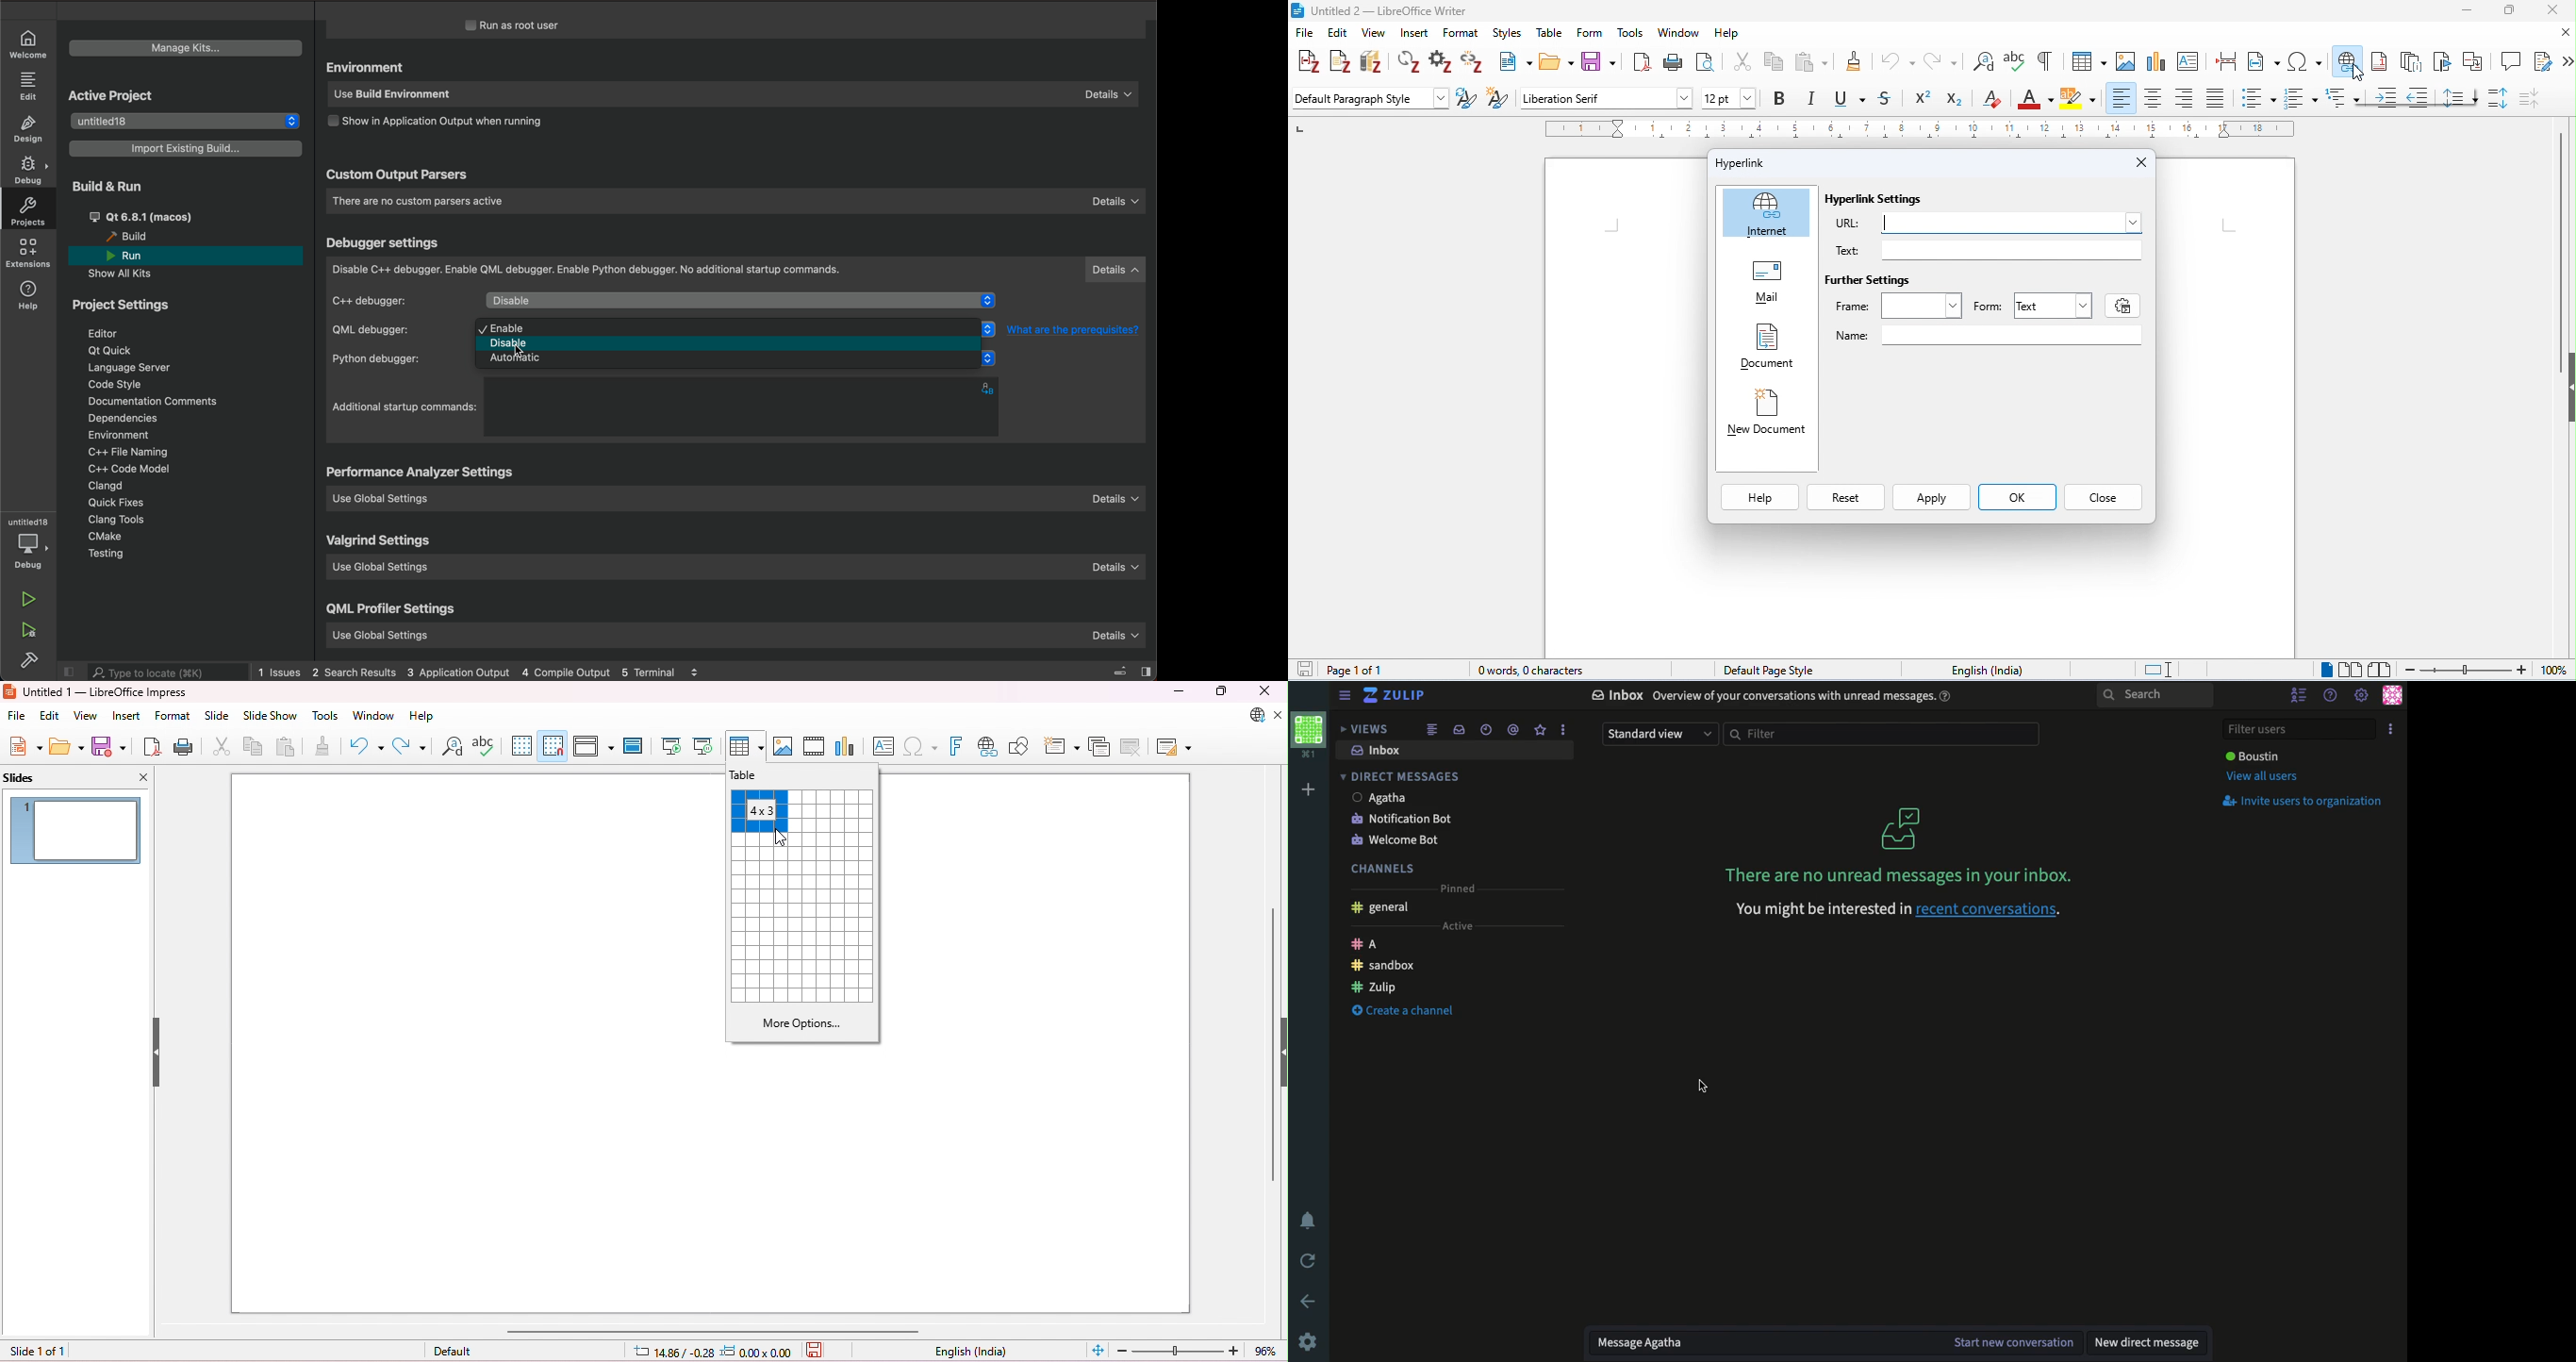 Image resolution: width=2576 pixels, height=1372 pixels. What do you see at coordinates (1813, 98) in the screenshot?
I see `italics` at bounding box center [1813, 98].